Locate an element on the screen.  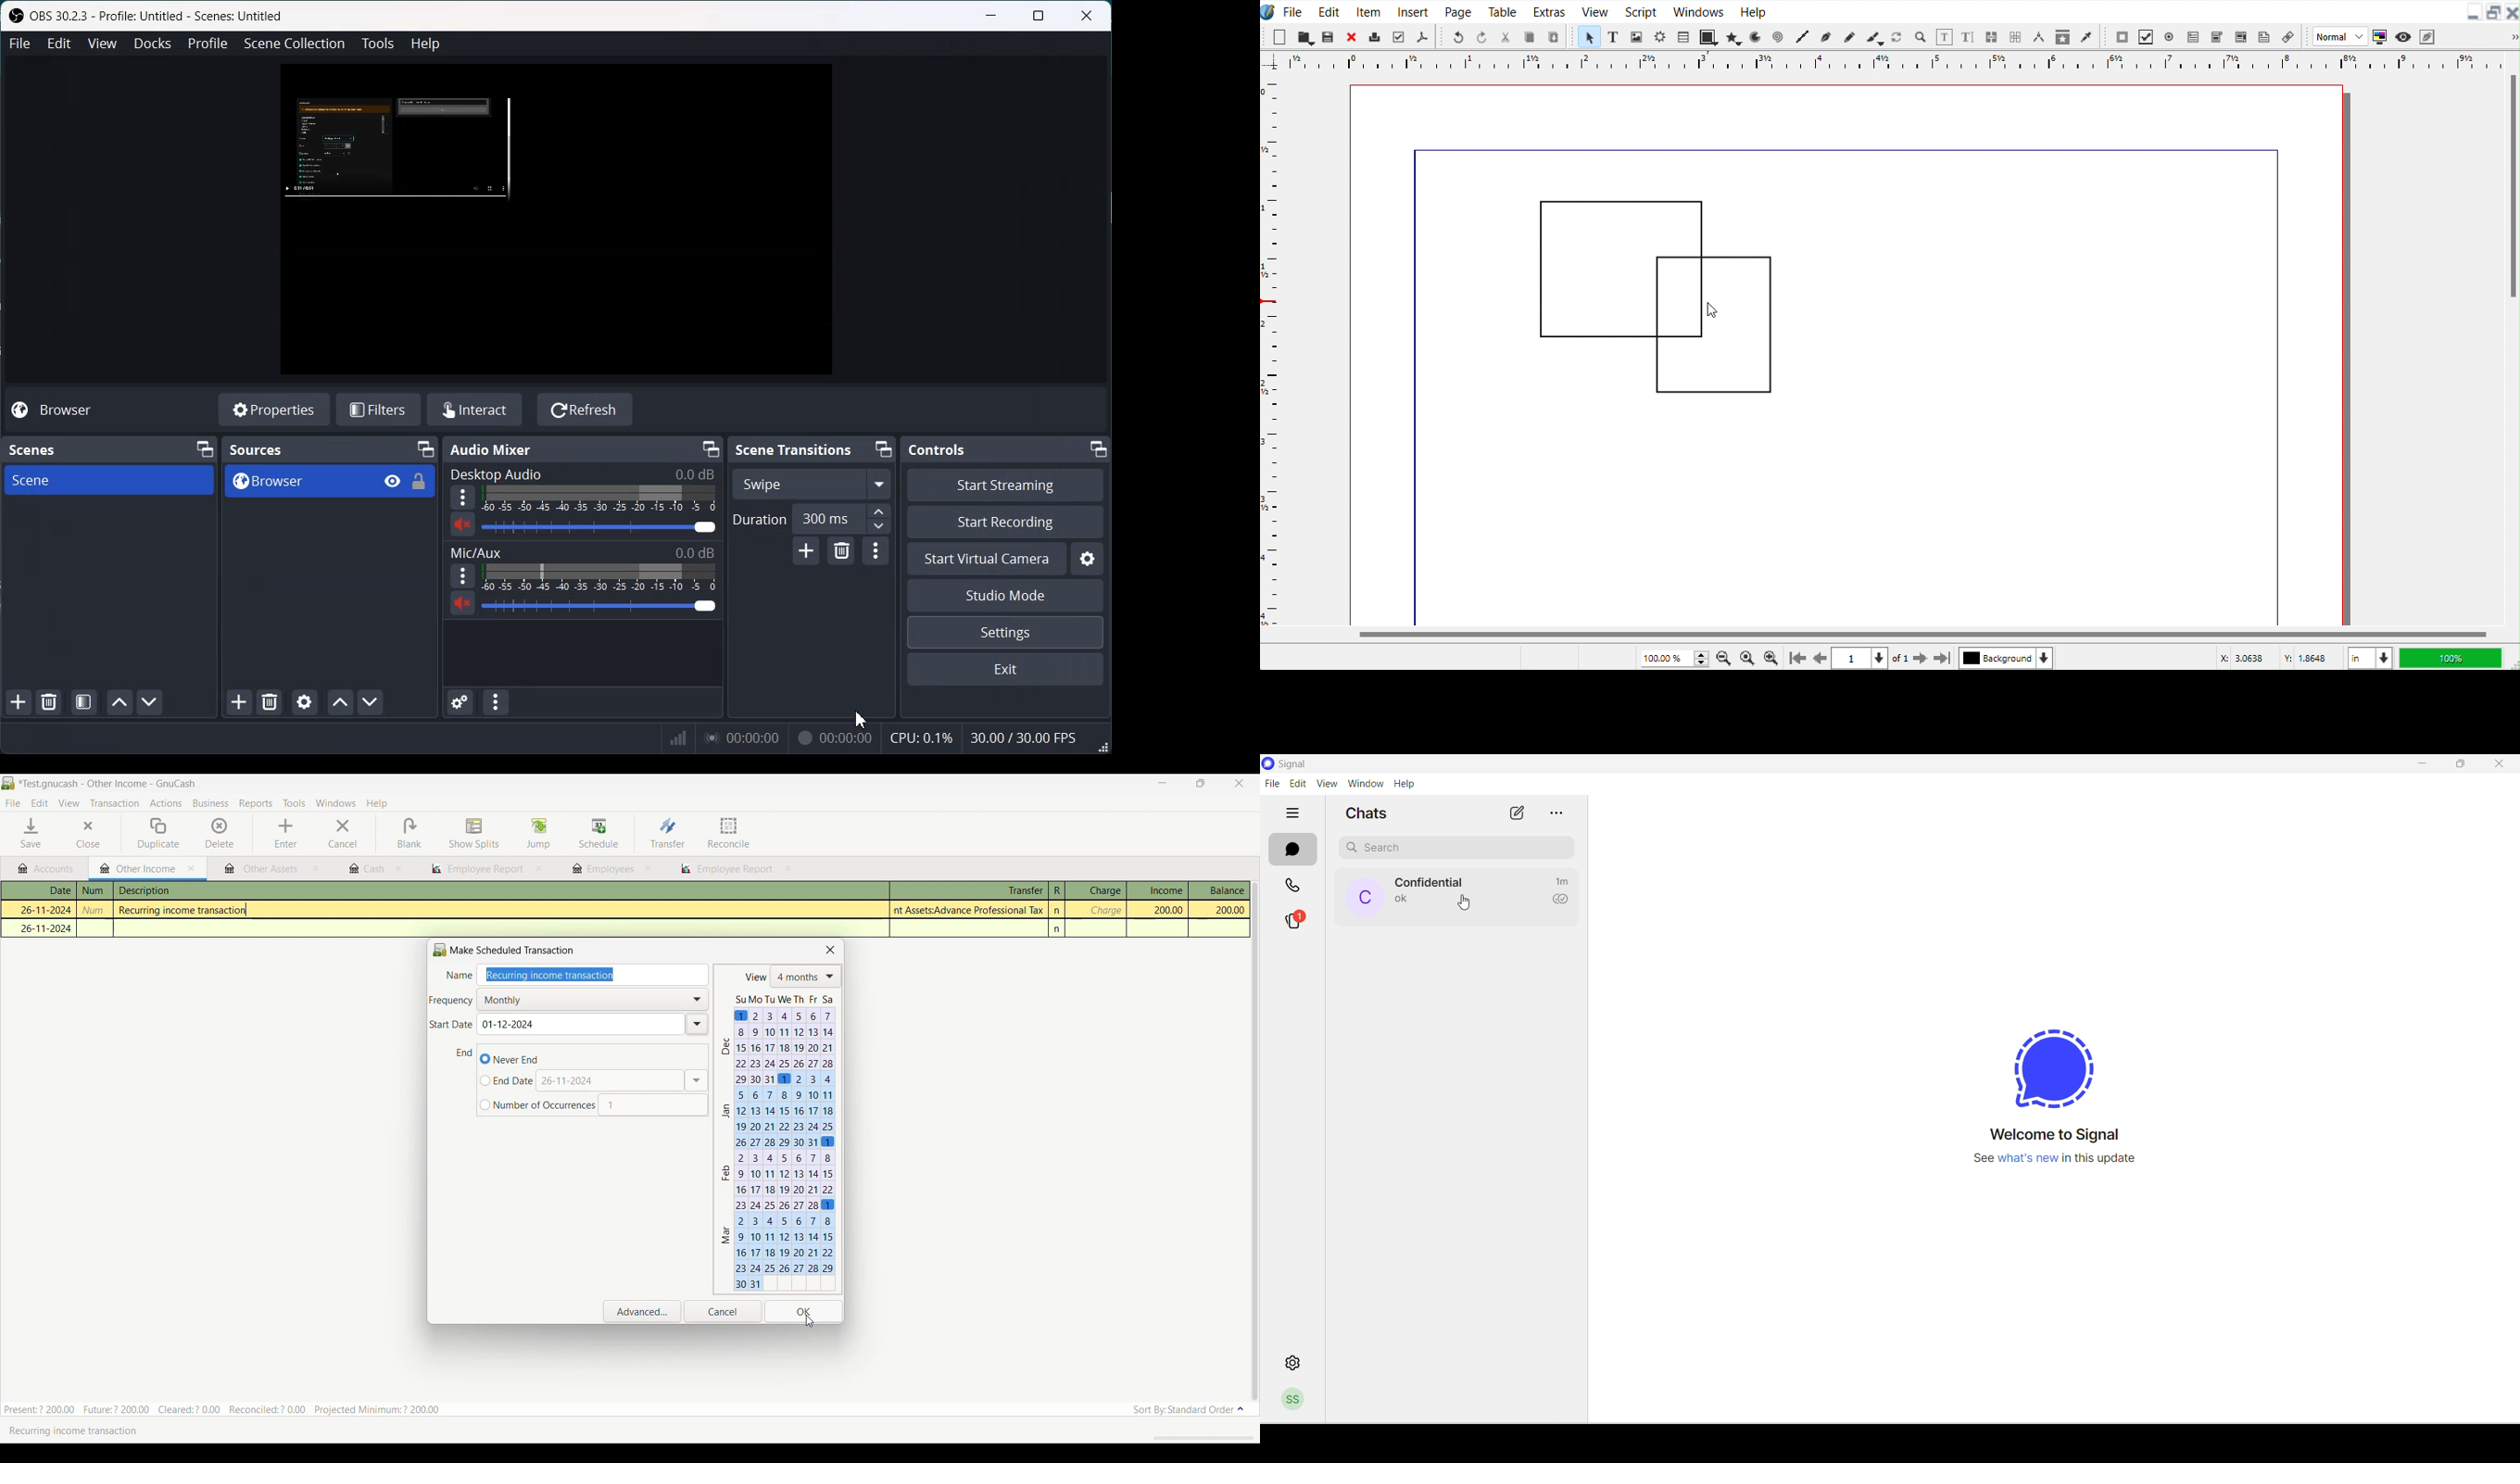
Input specific end date is located at coordinates (506, 1081).